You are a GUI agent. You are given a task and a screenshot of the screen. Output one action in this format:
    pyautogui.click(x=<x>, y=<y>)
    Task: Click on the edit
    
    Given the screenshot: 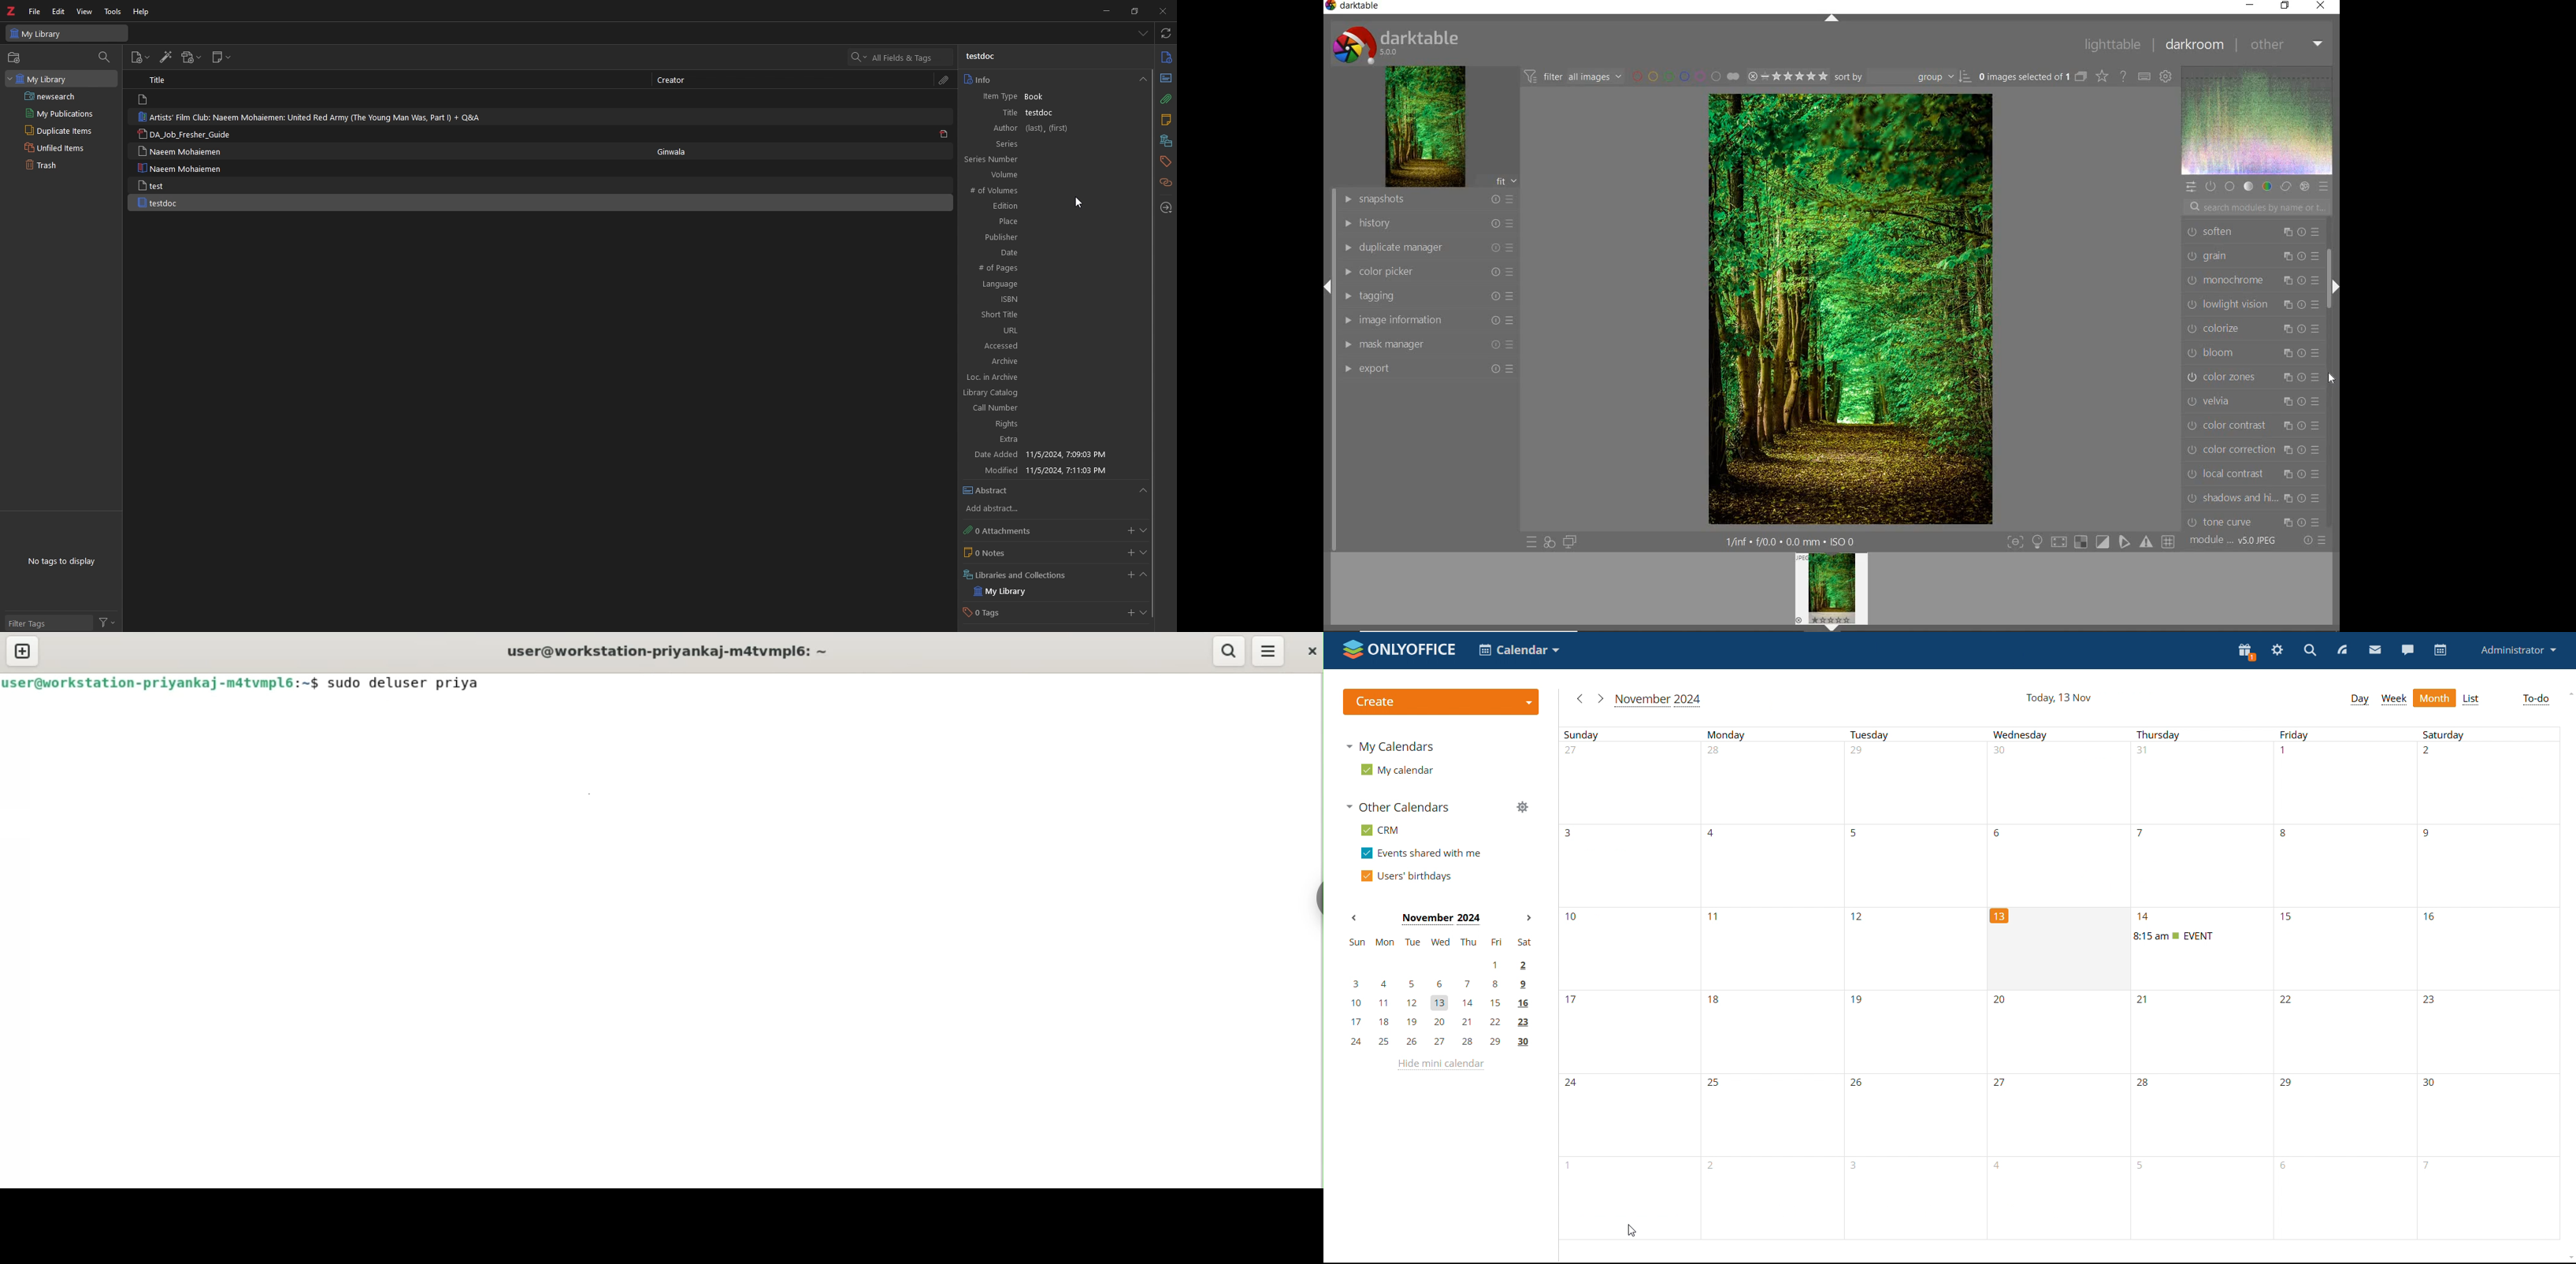 What is the action you would take?
    pyautogui.click(x=58, y=11)
    